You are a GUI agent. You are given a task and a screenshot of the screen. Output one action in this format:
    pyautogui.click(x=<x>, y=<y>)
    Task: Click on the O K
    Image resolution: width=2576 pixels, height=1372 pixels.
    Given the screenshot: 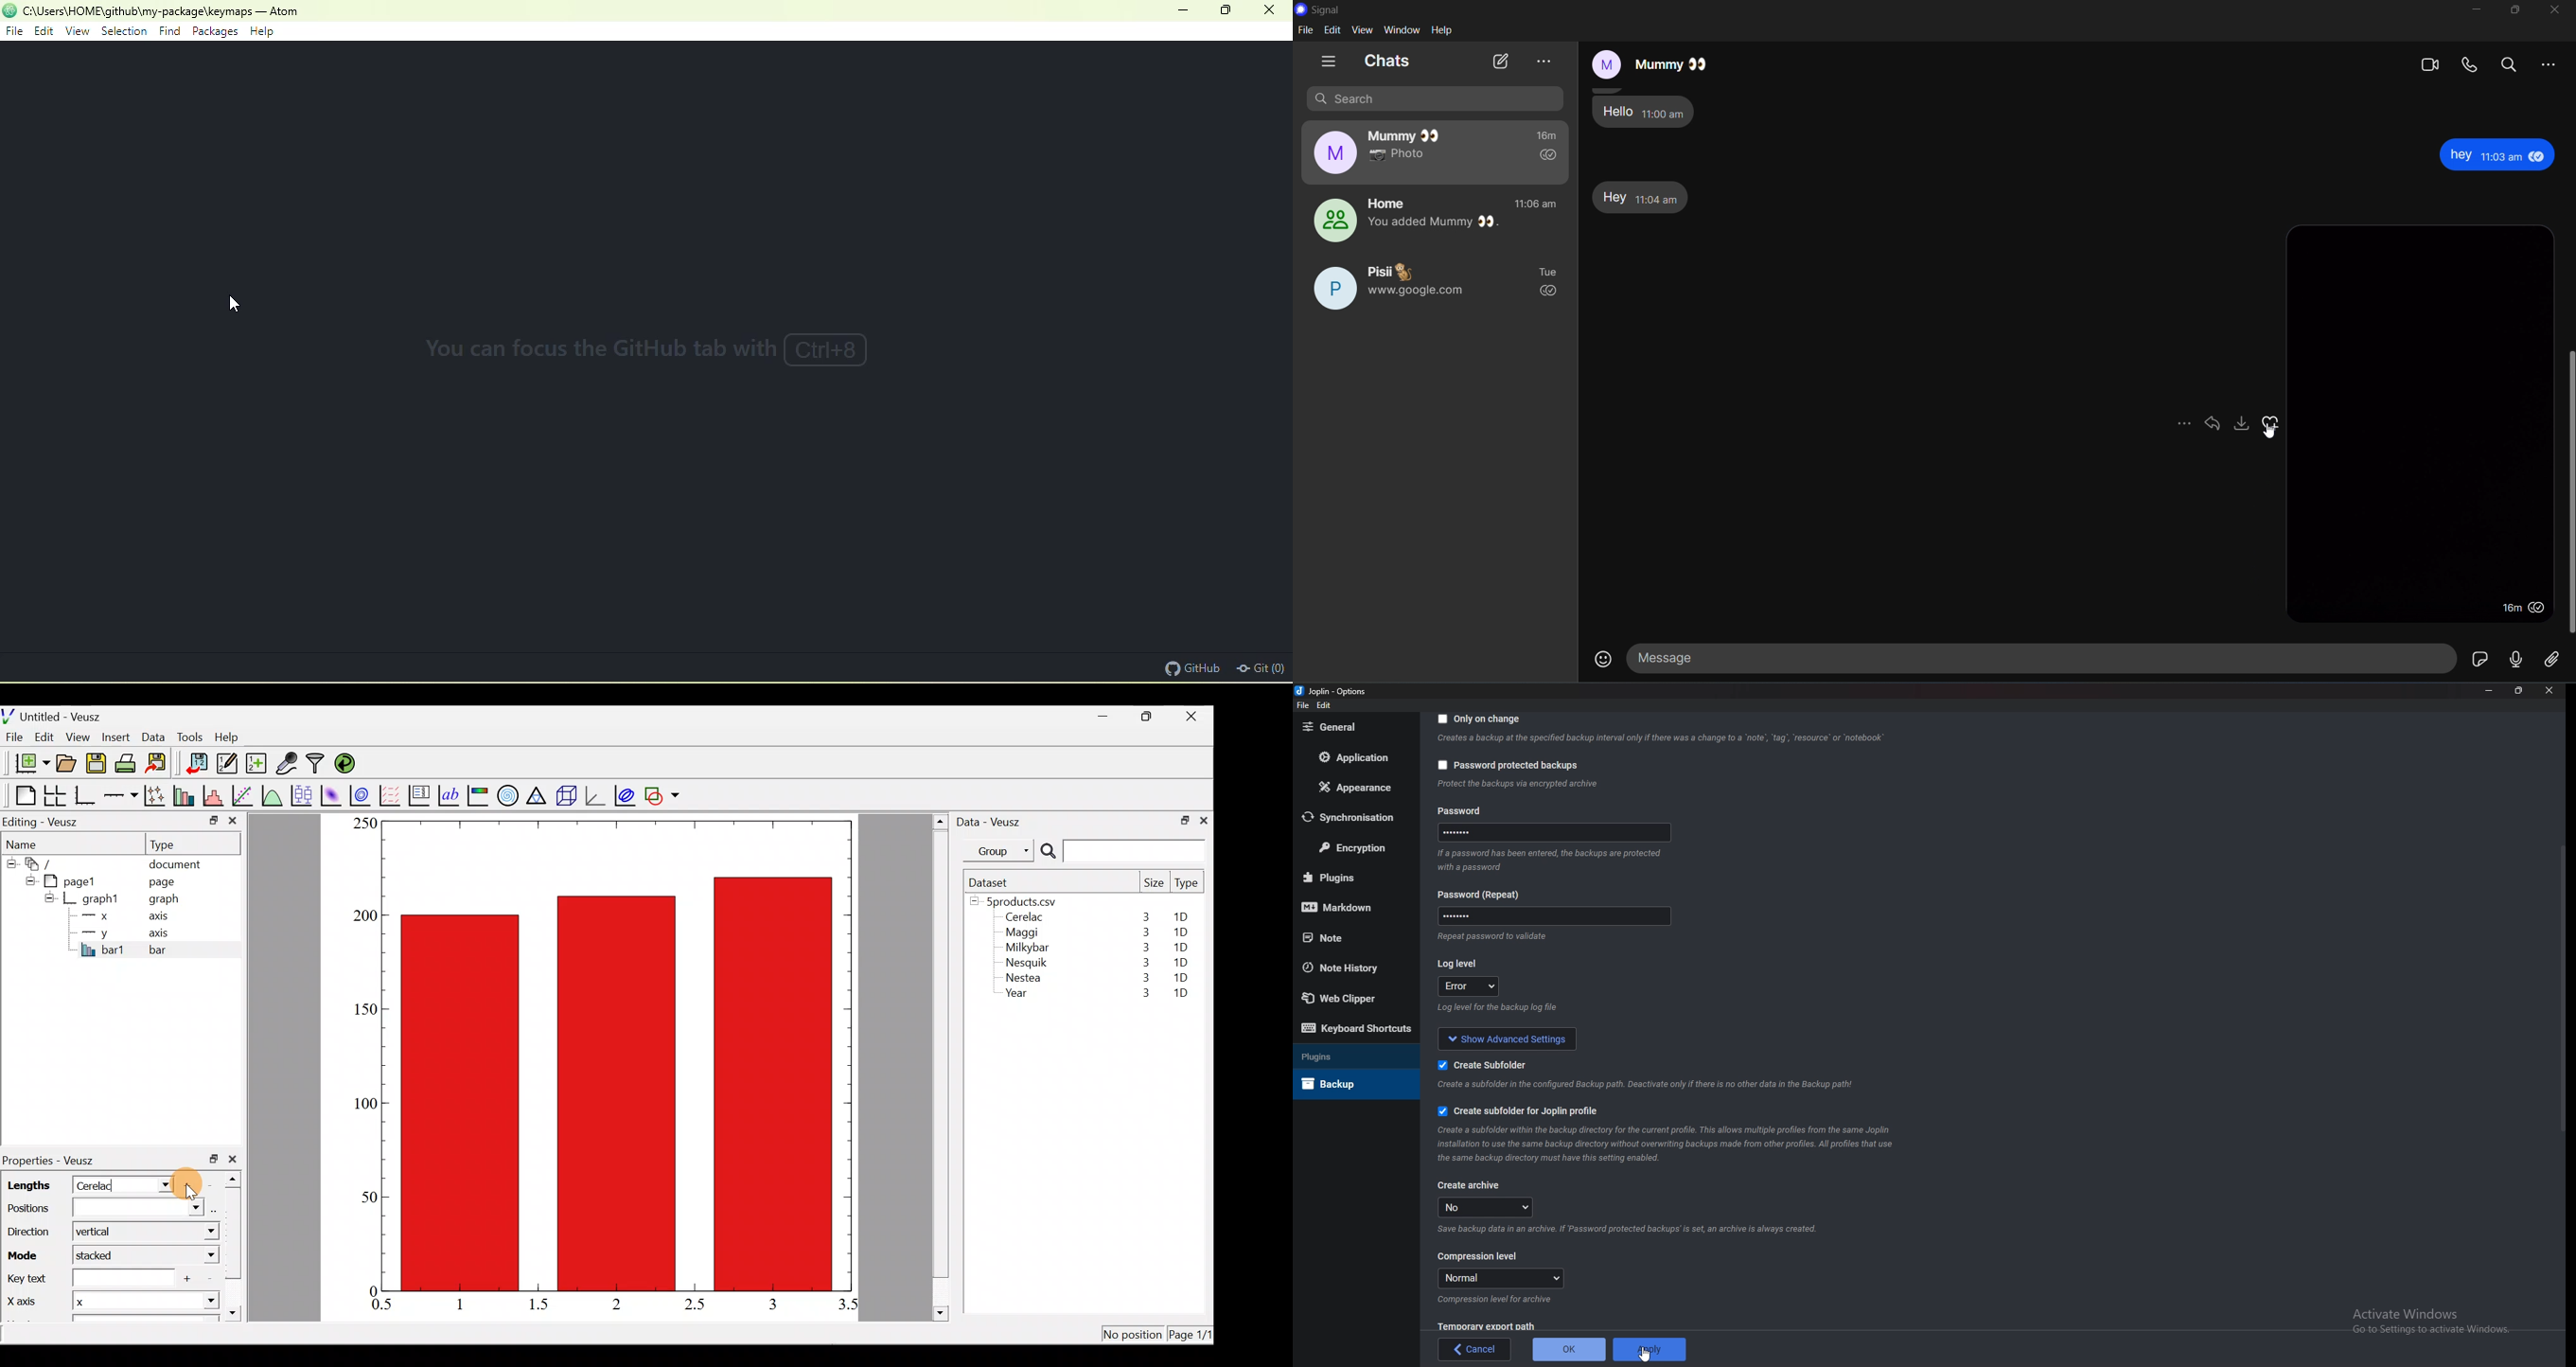 What is the action you would take?
    pyautogui.click(x=1569, y=1350)
    